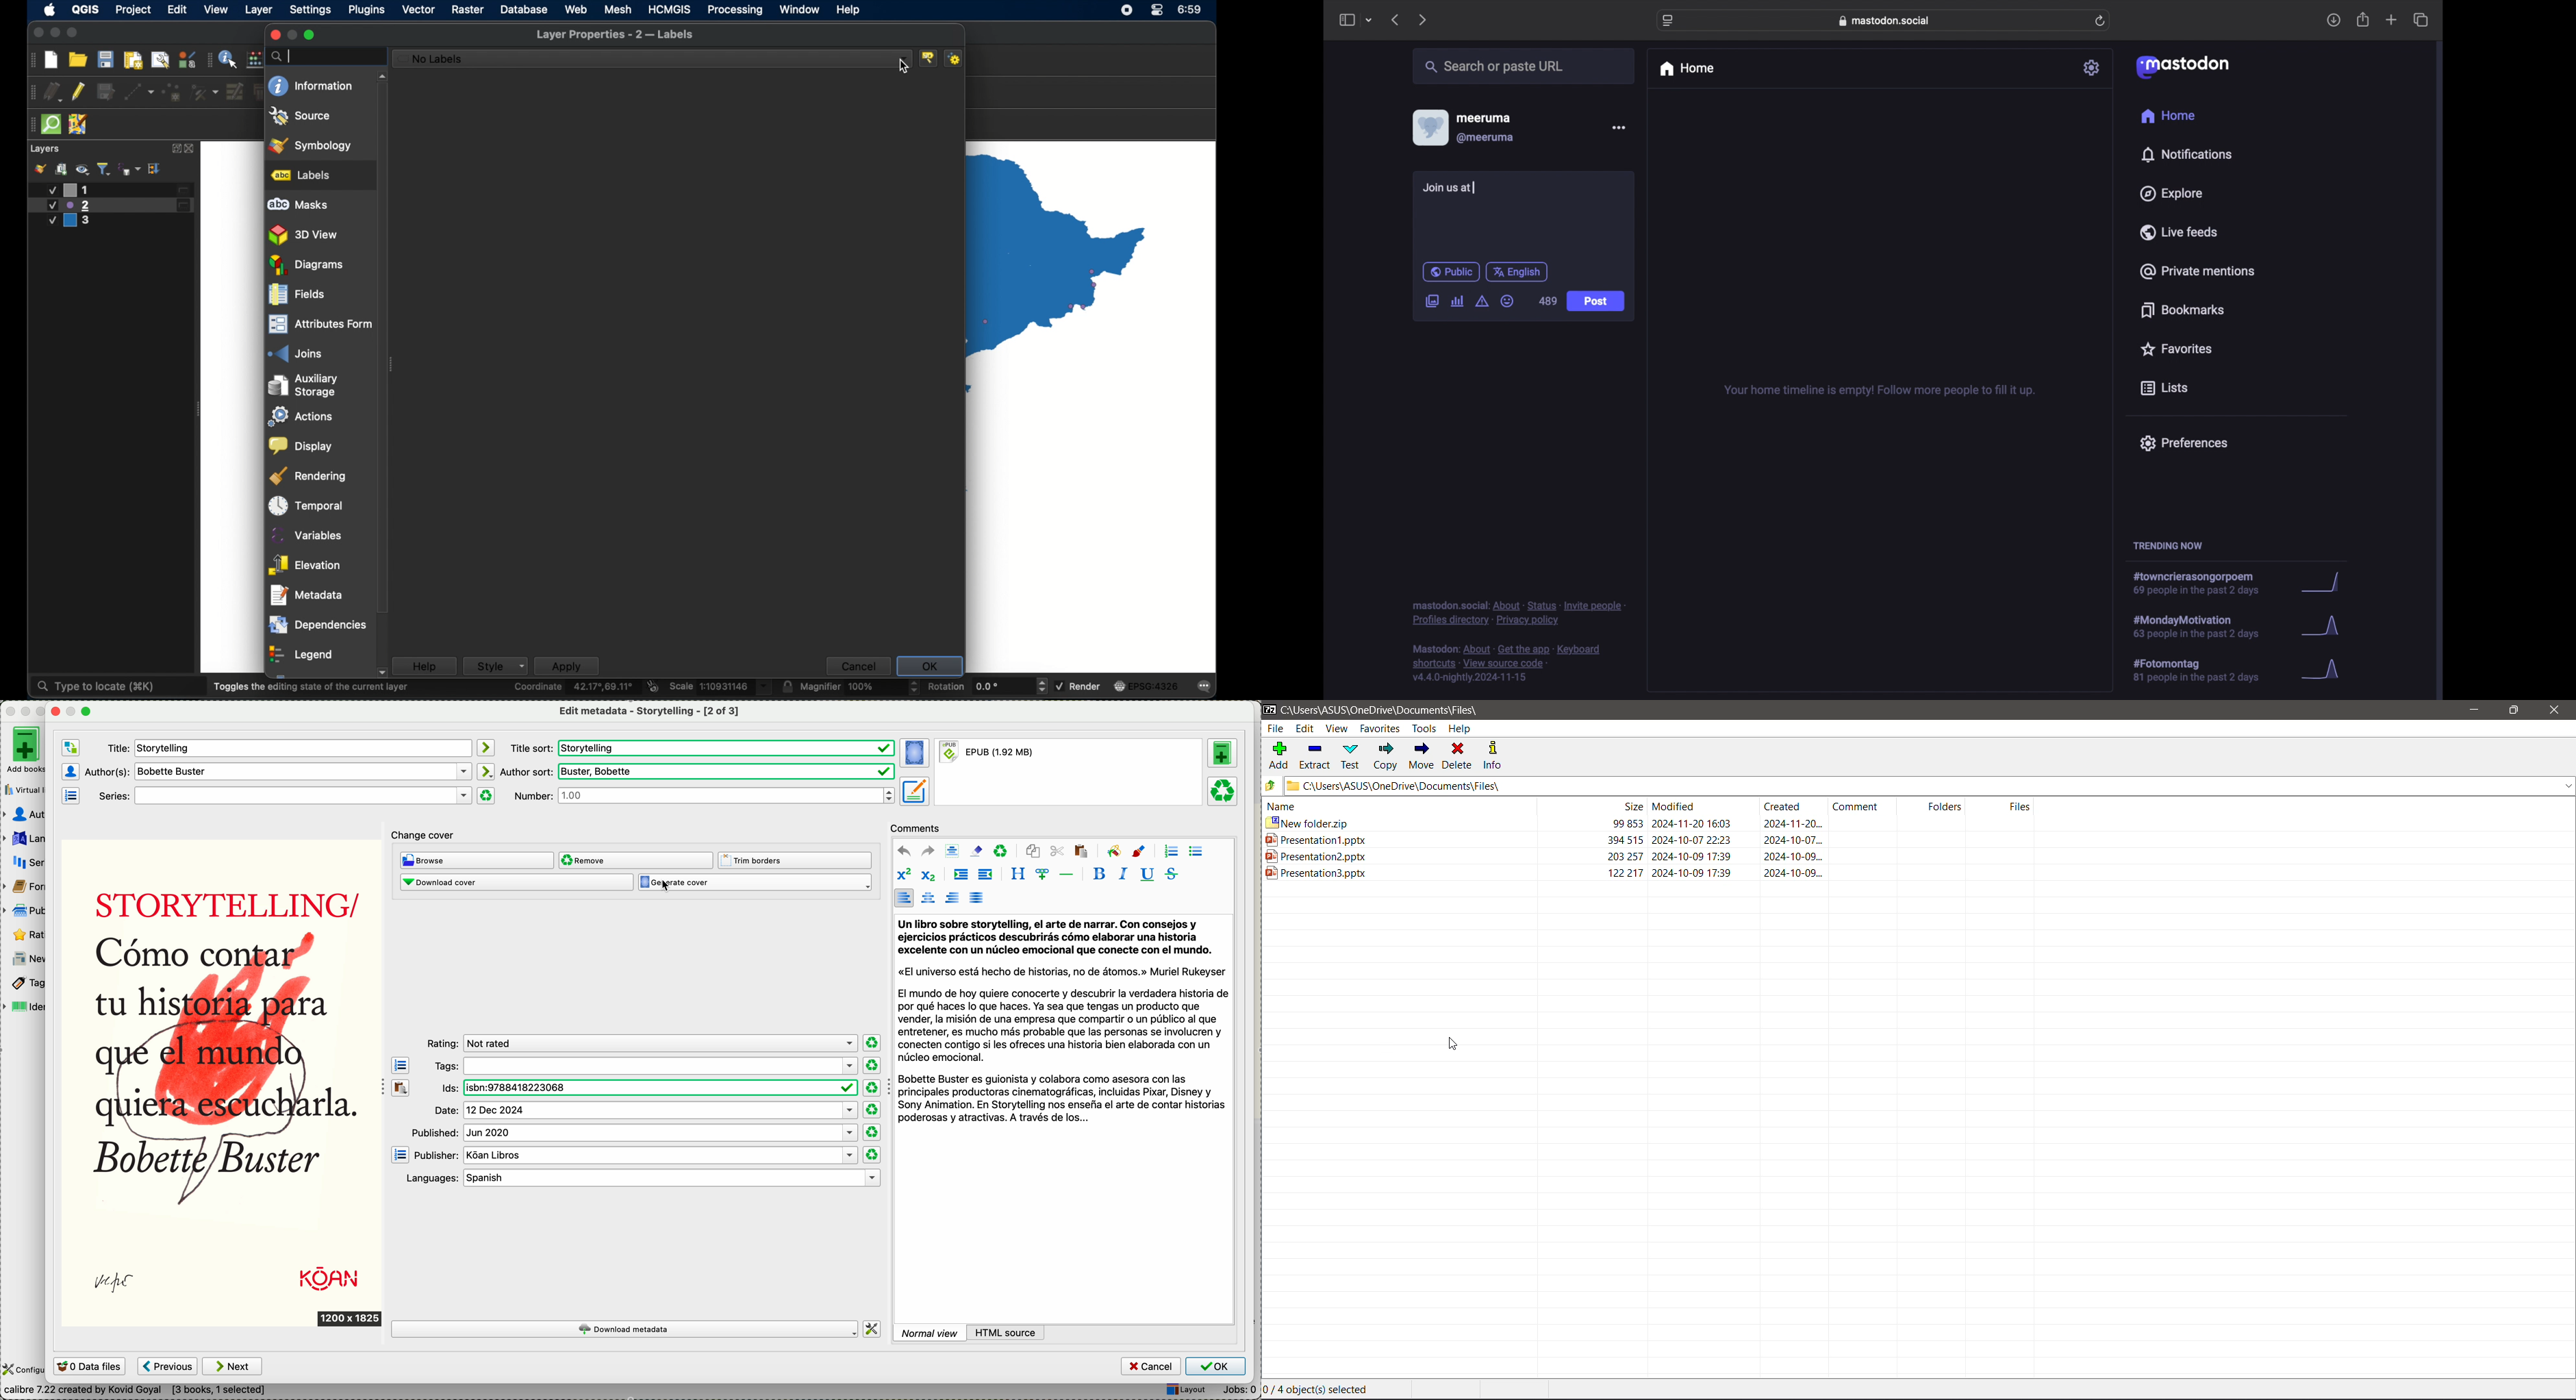  I want to click on strikethrough, so click(1169, 874).